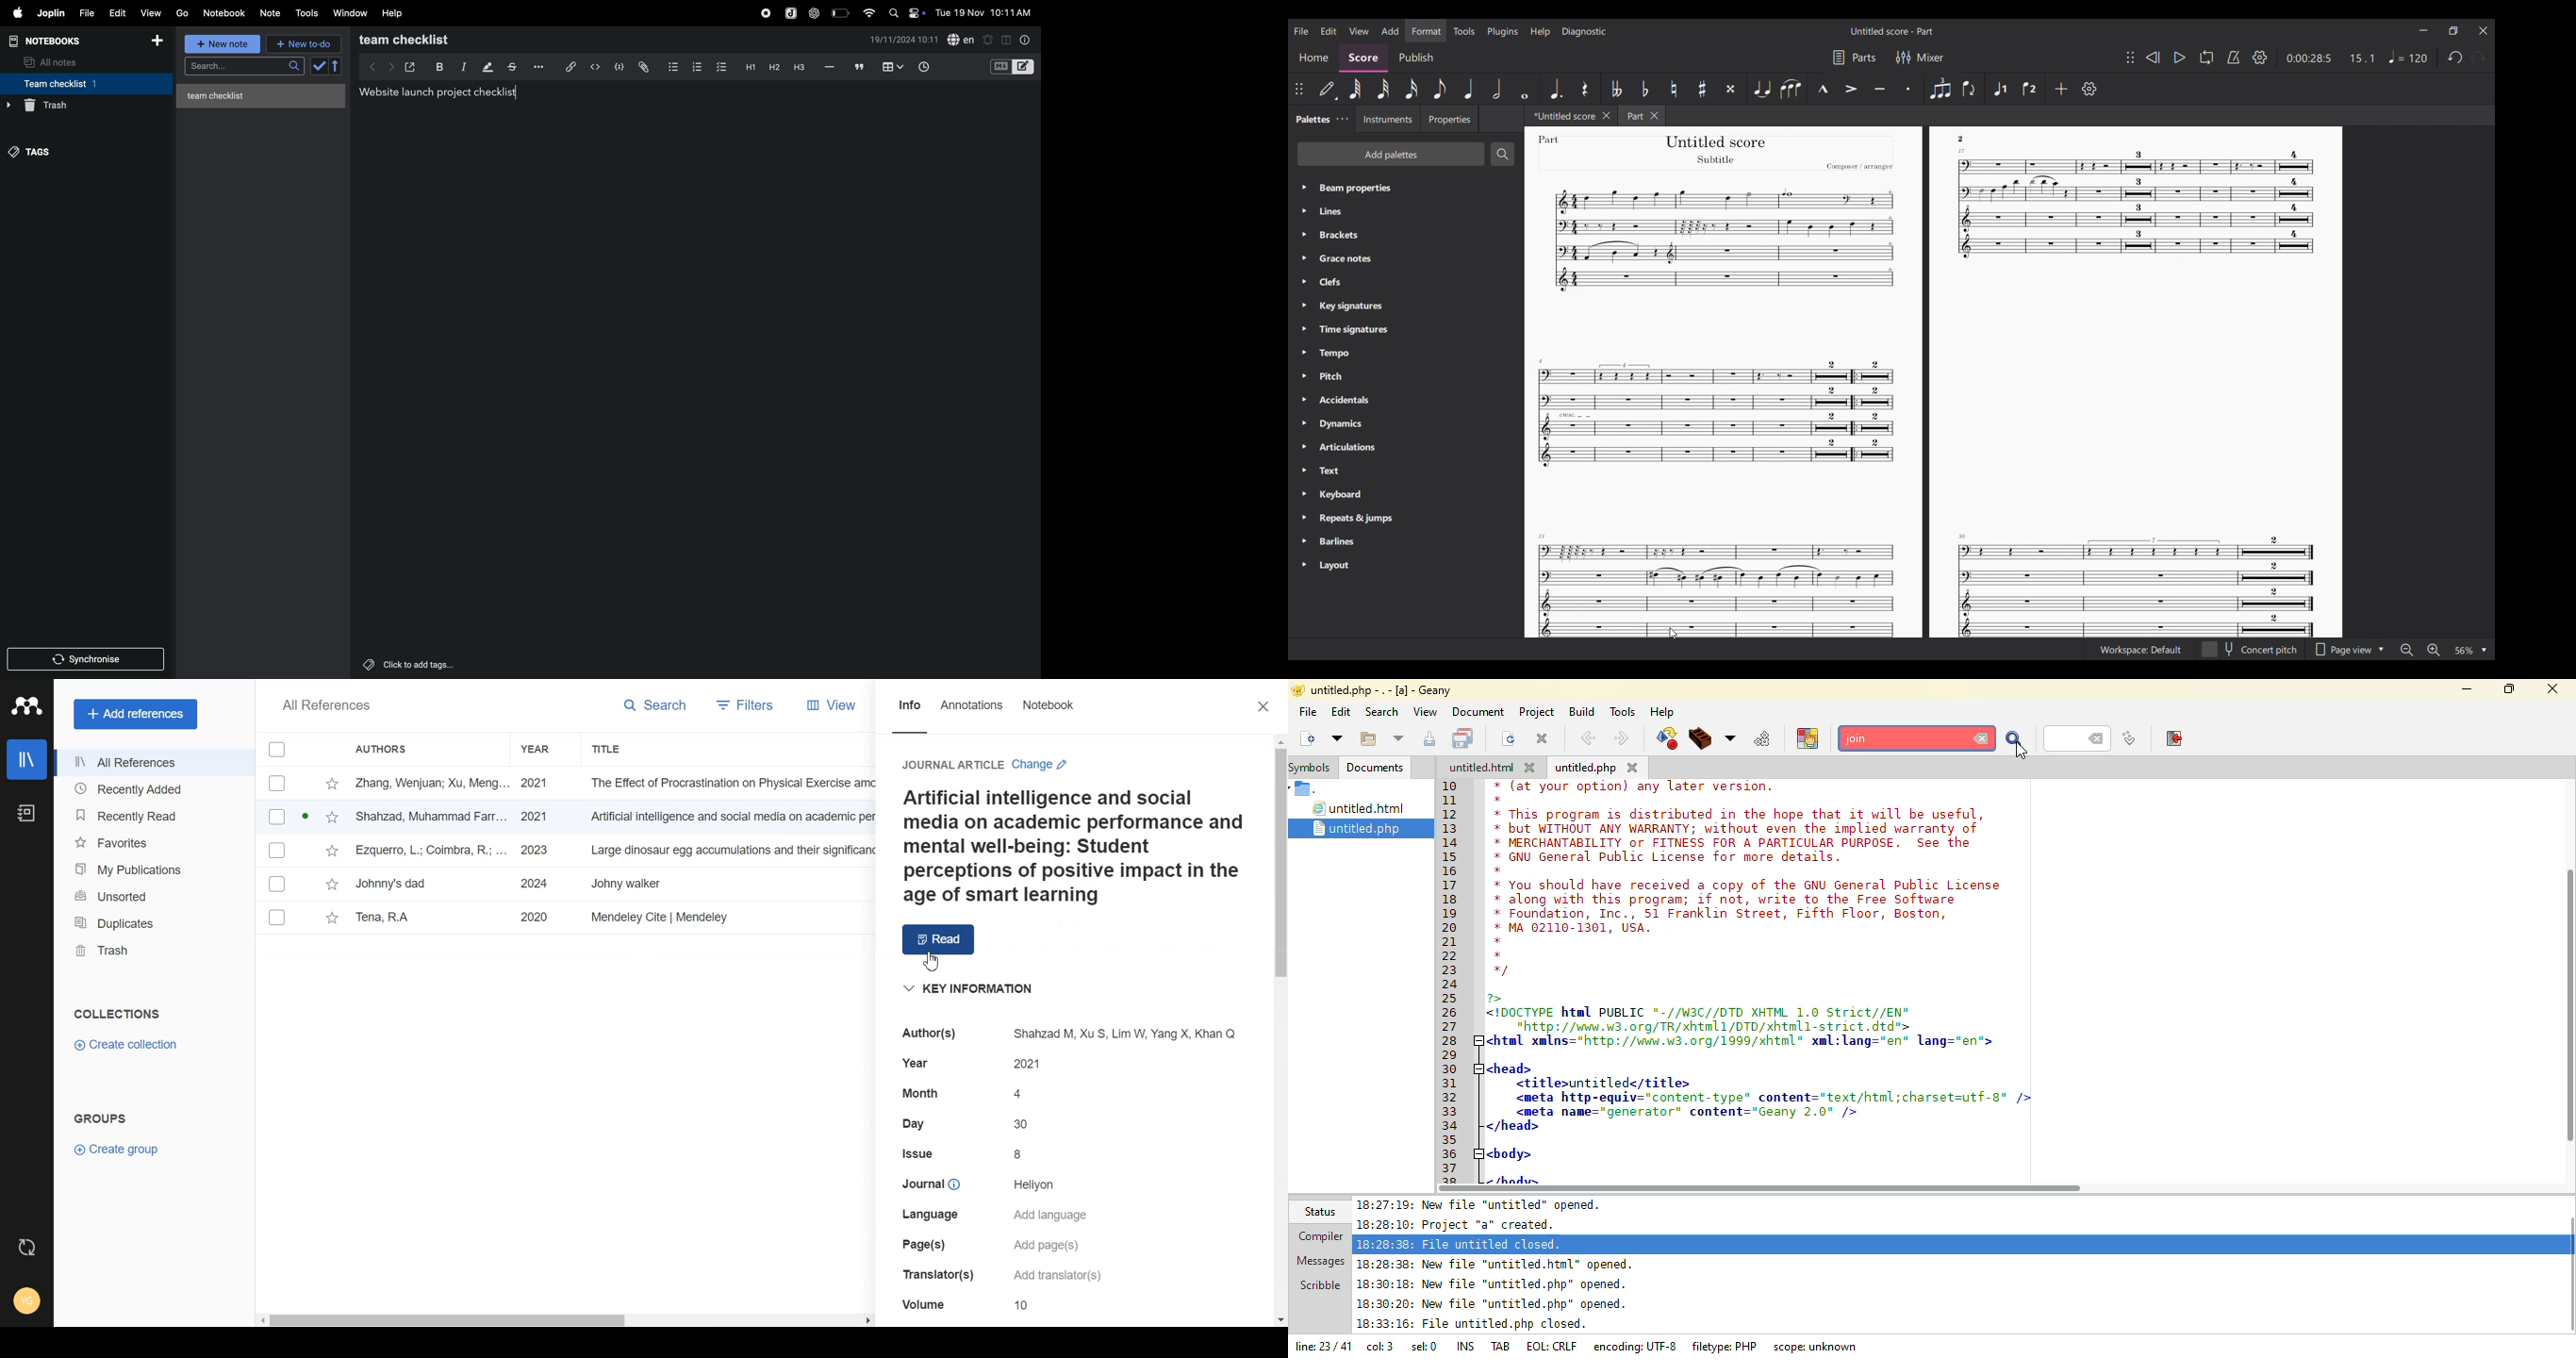  Describe the element at coordinates (1349, 260) in the screenshot. I see `Grasce notes` at that location.